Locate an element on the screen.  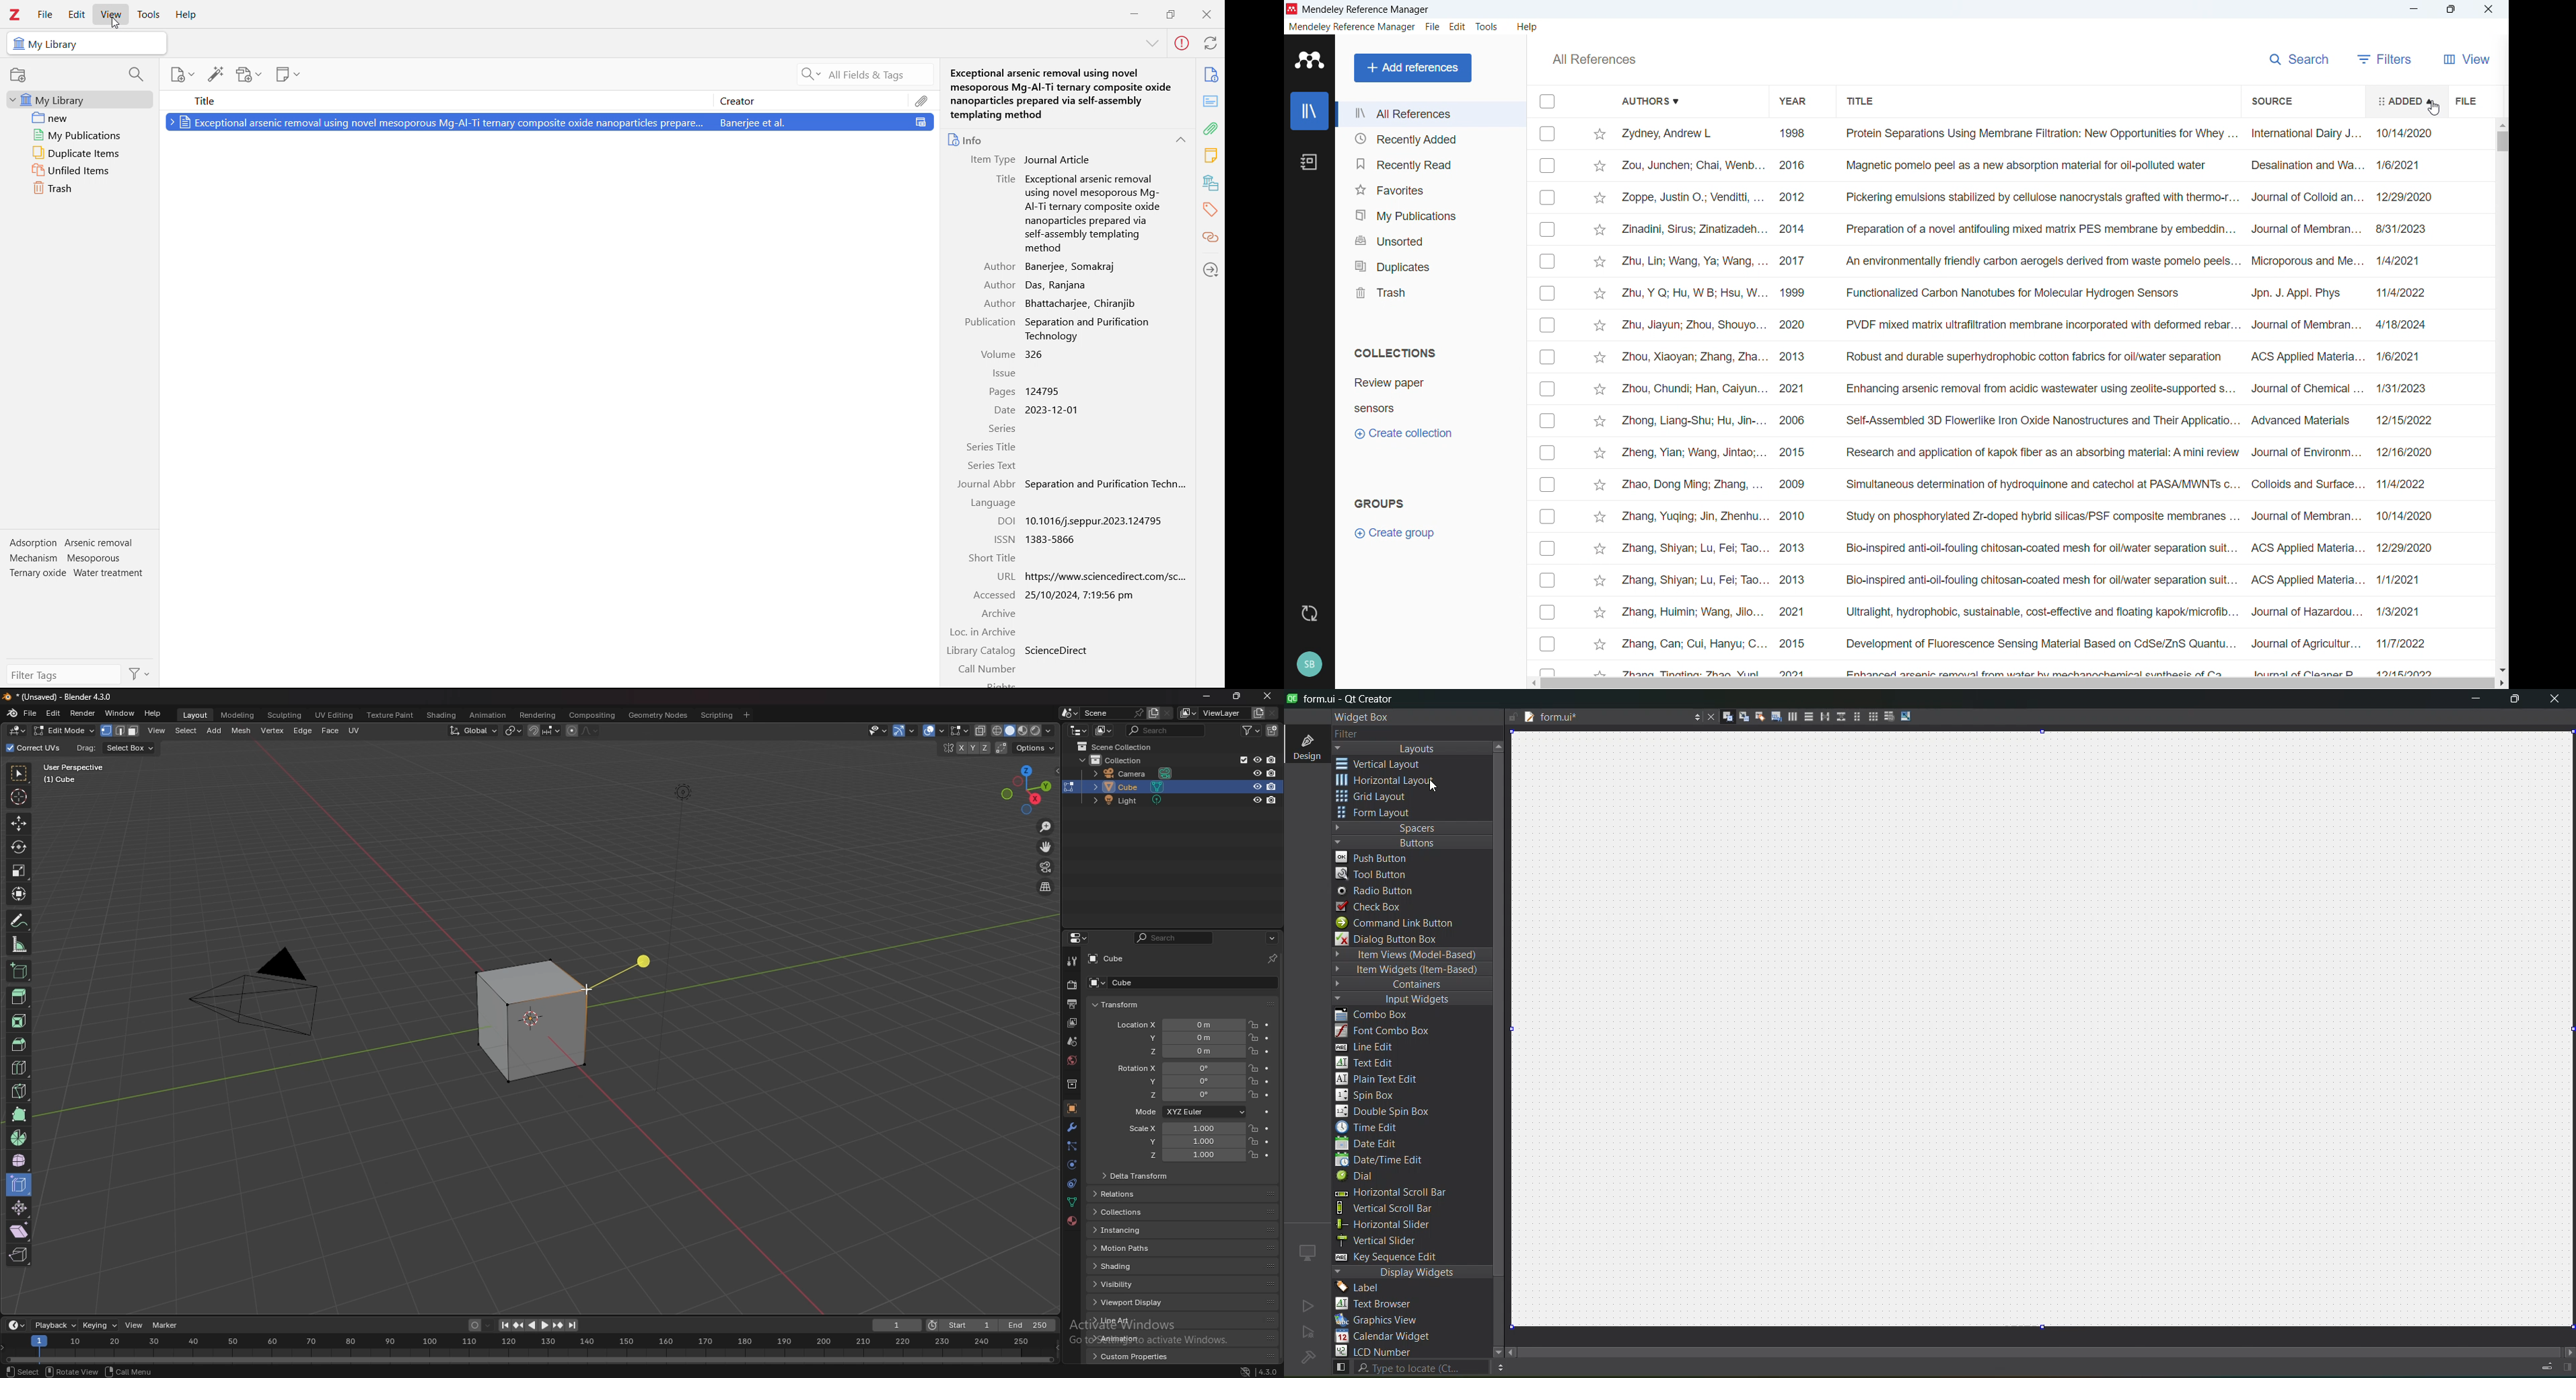
Archive is located at coordinates (997, 613).